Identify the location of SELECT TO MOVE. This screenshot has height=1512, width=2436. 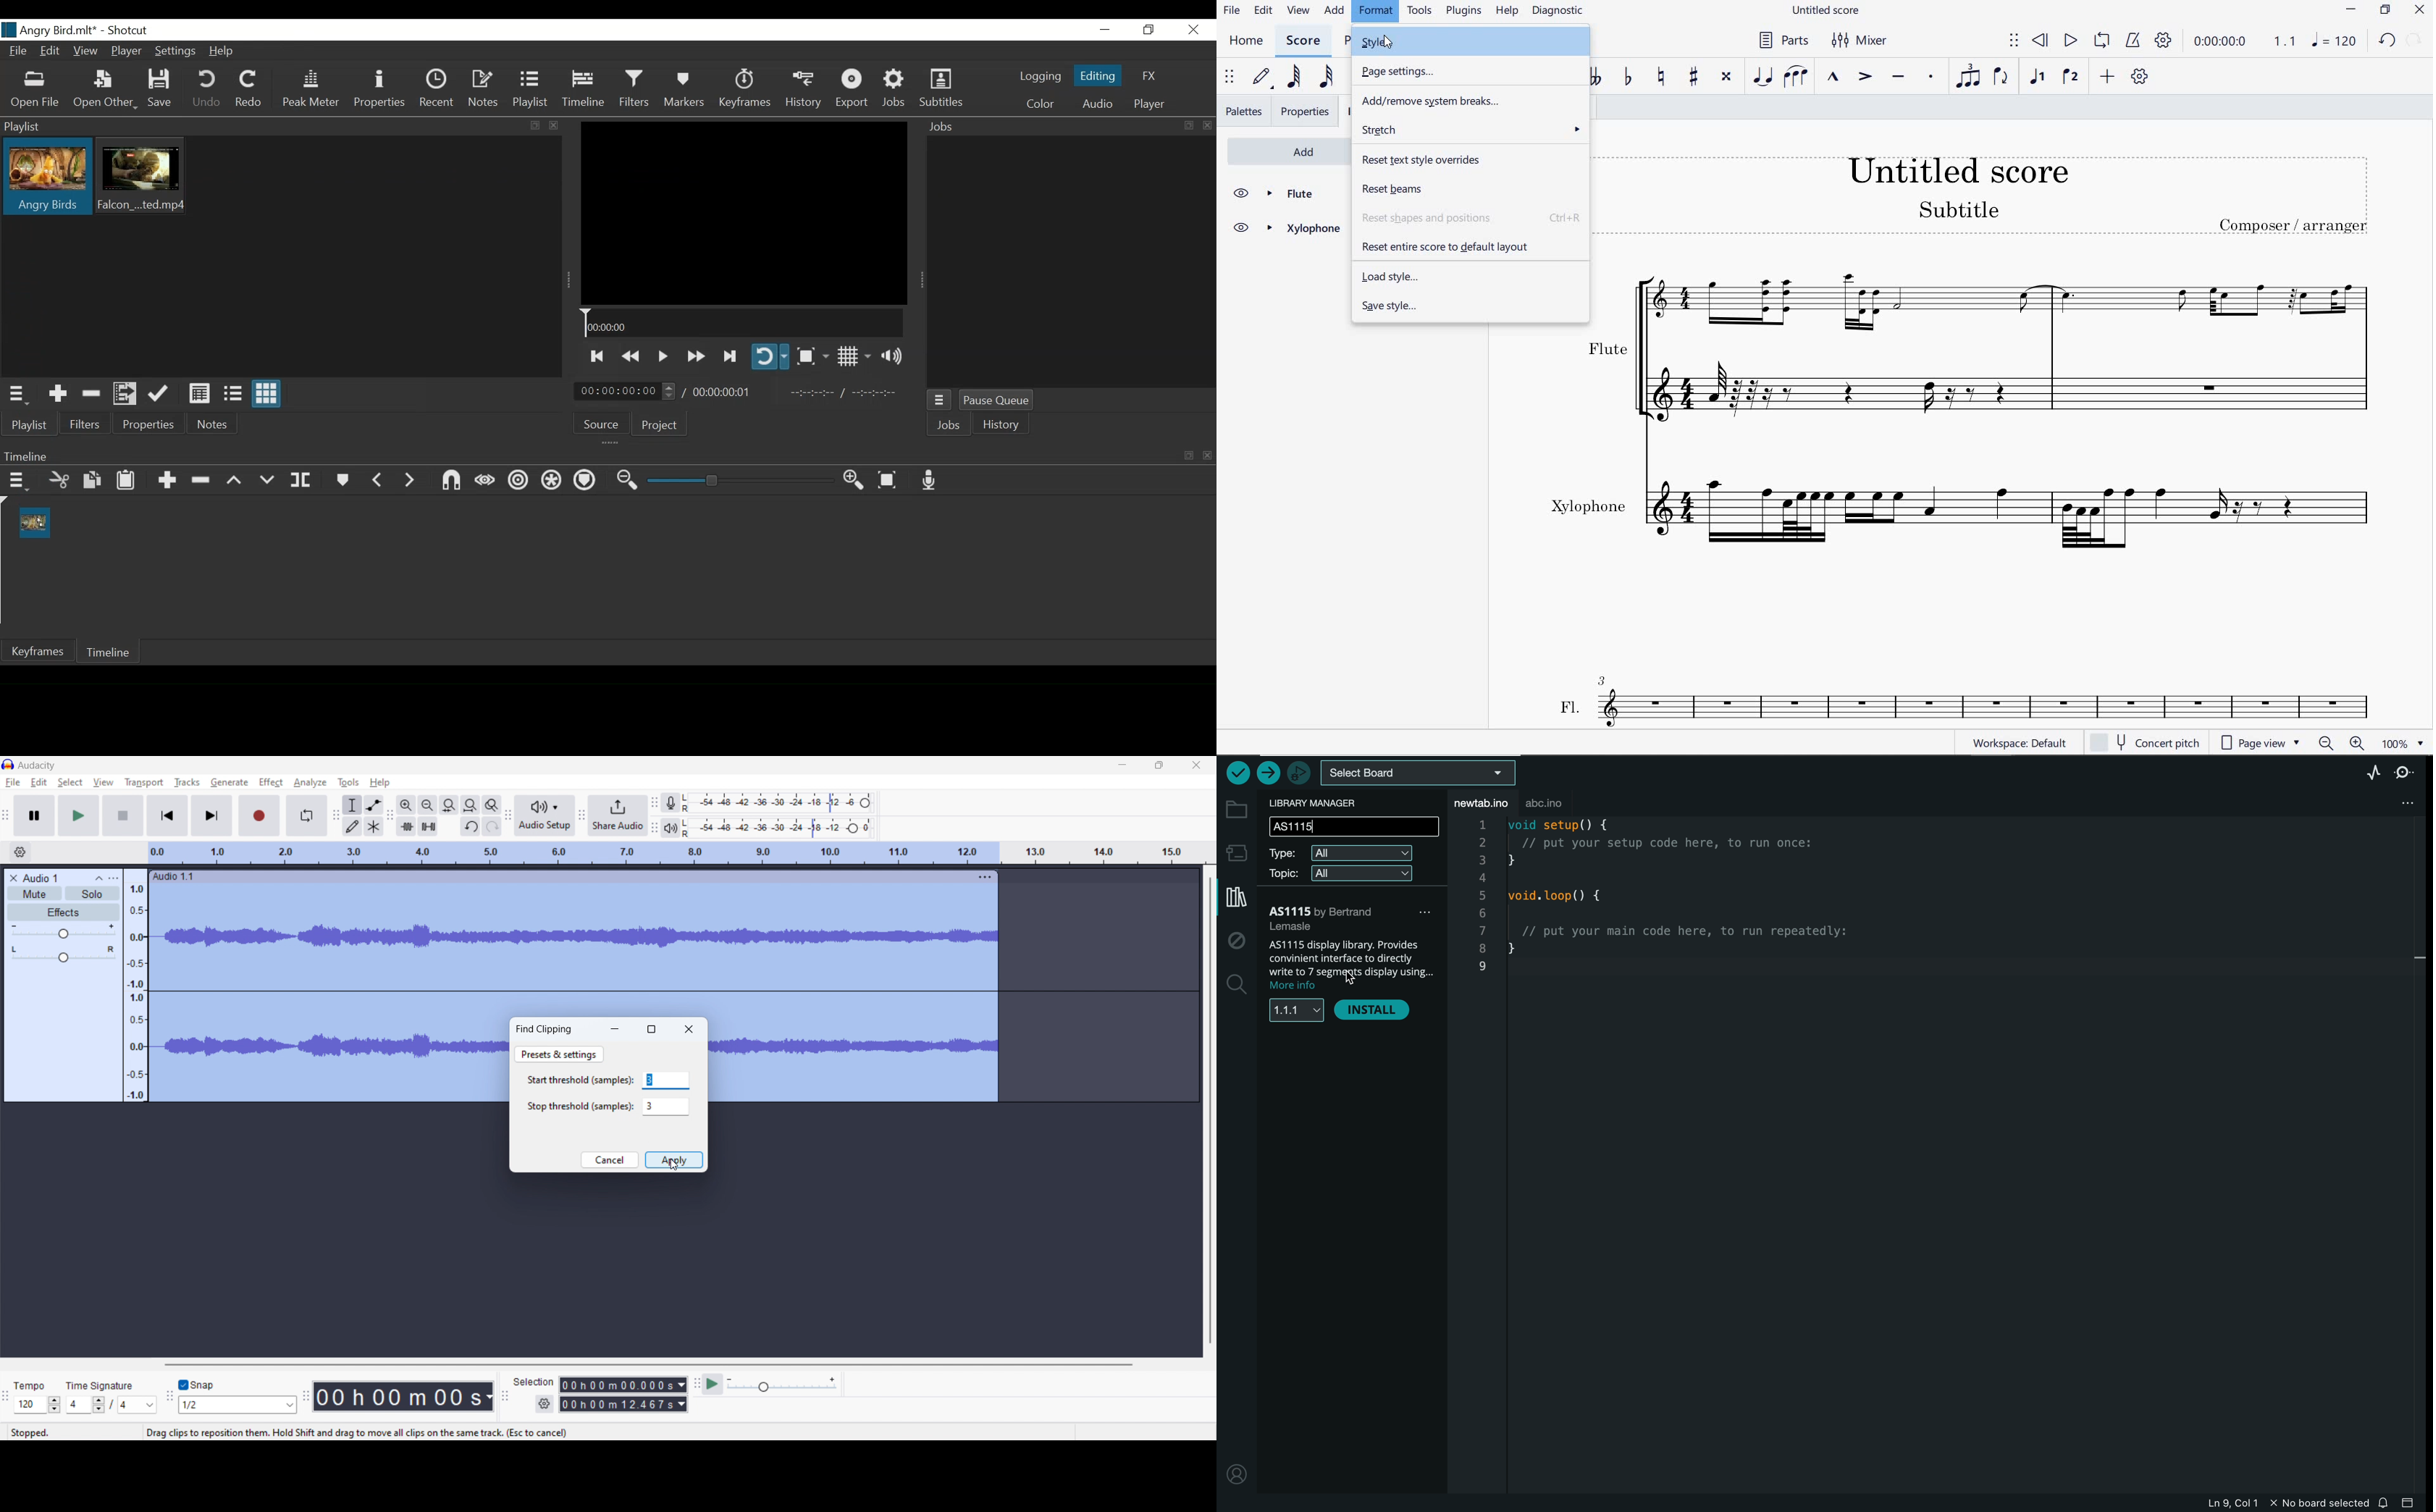
(1230, 77).